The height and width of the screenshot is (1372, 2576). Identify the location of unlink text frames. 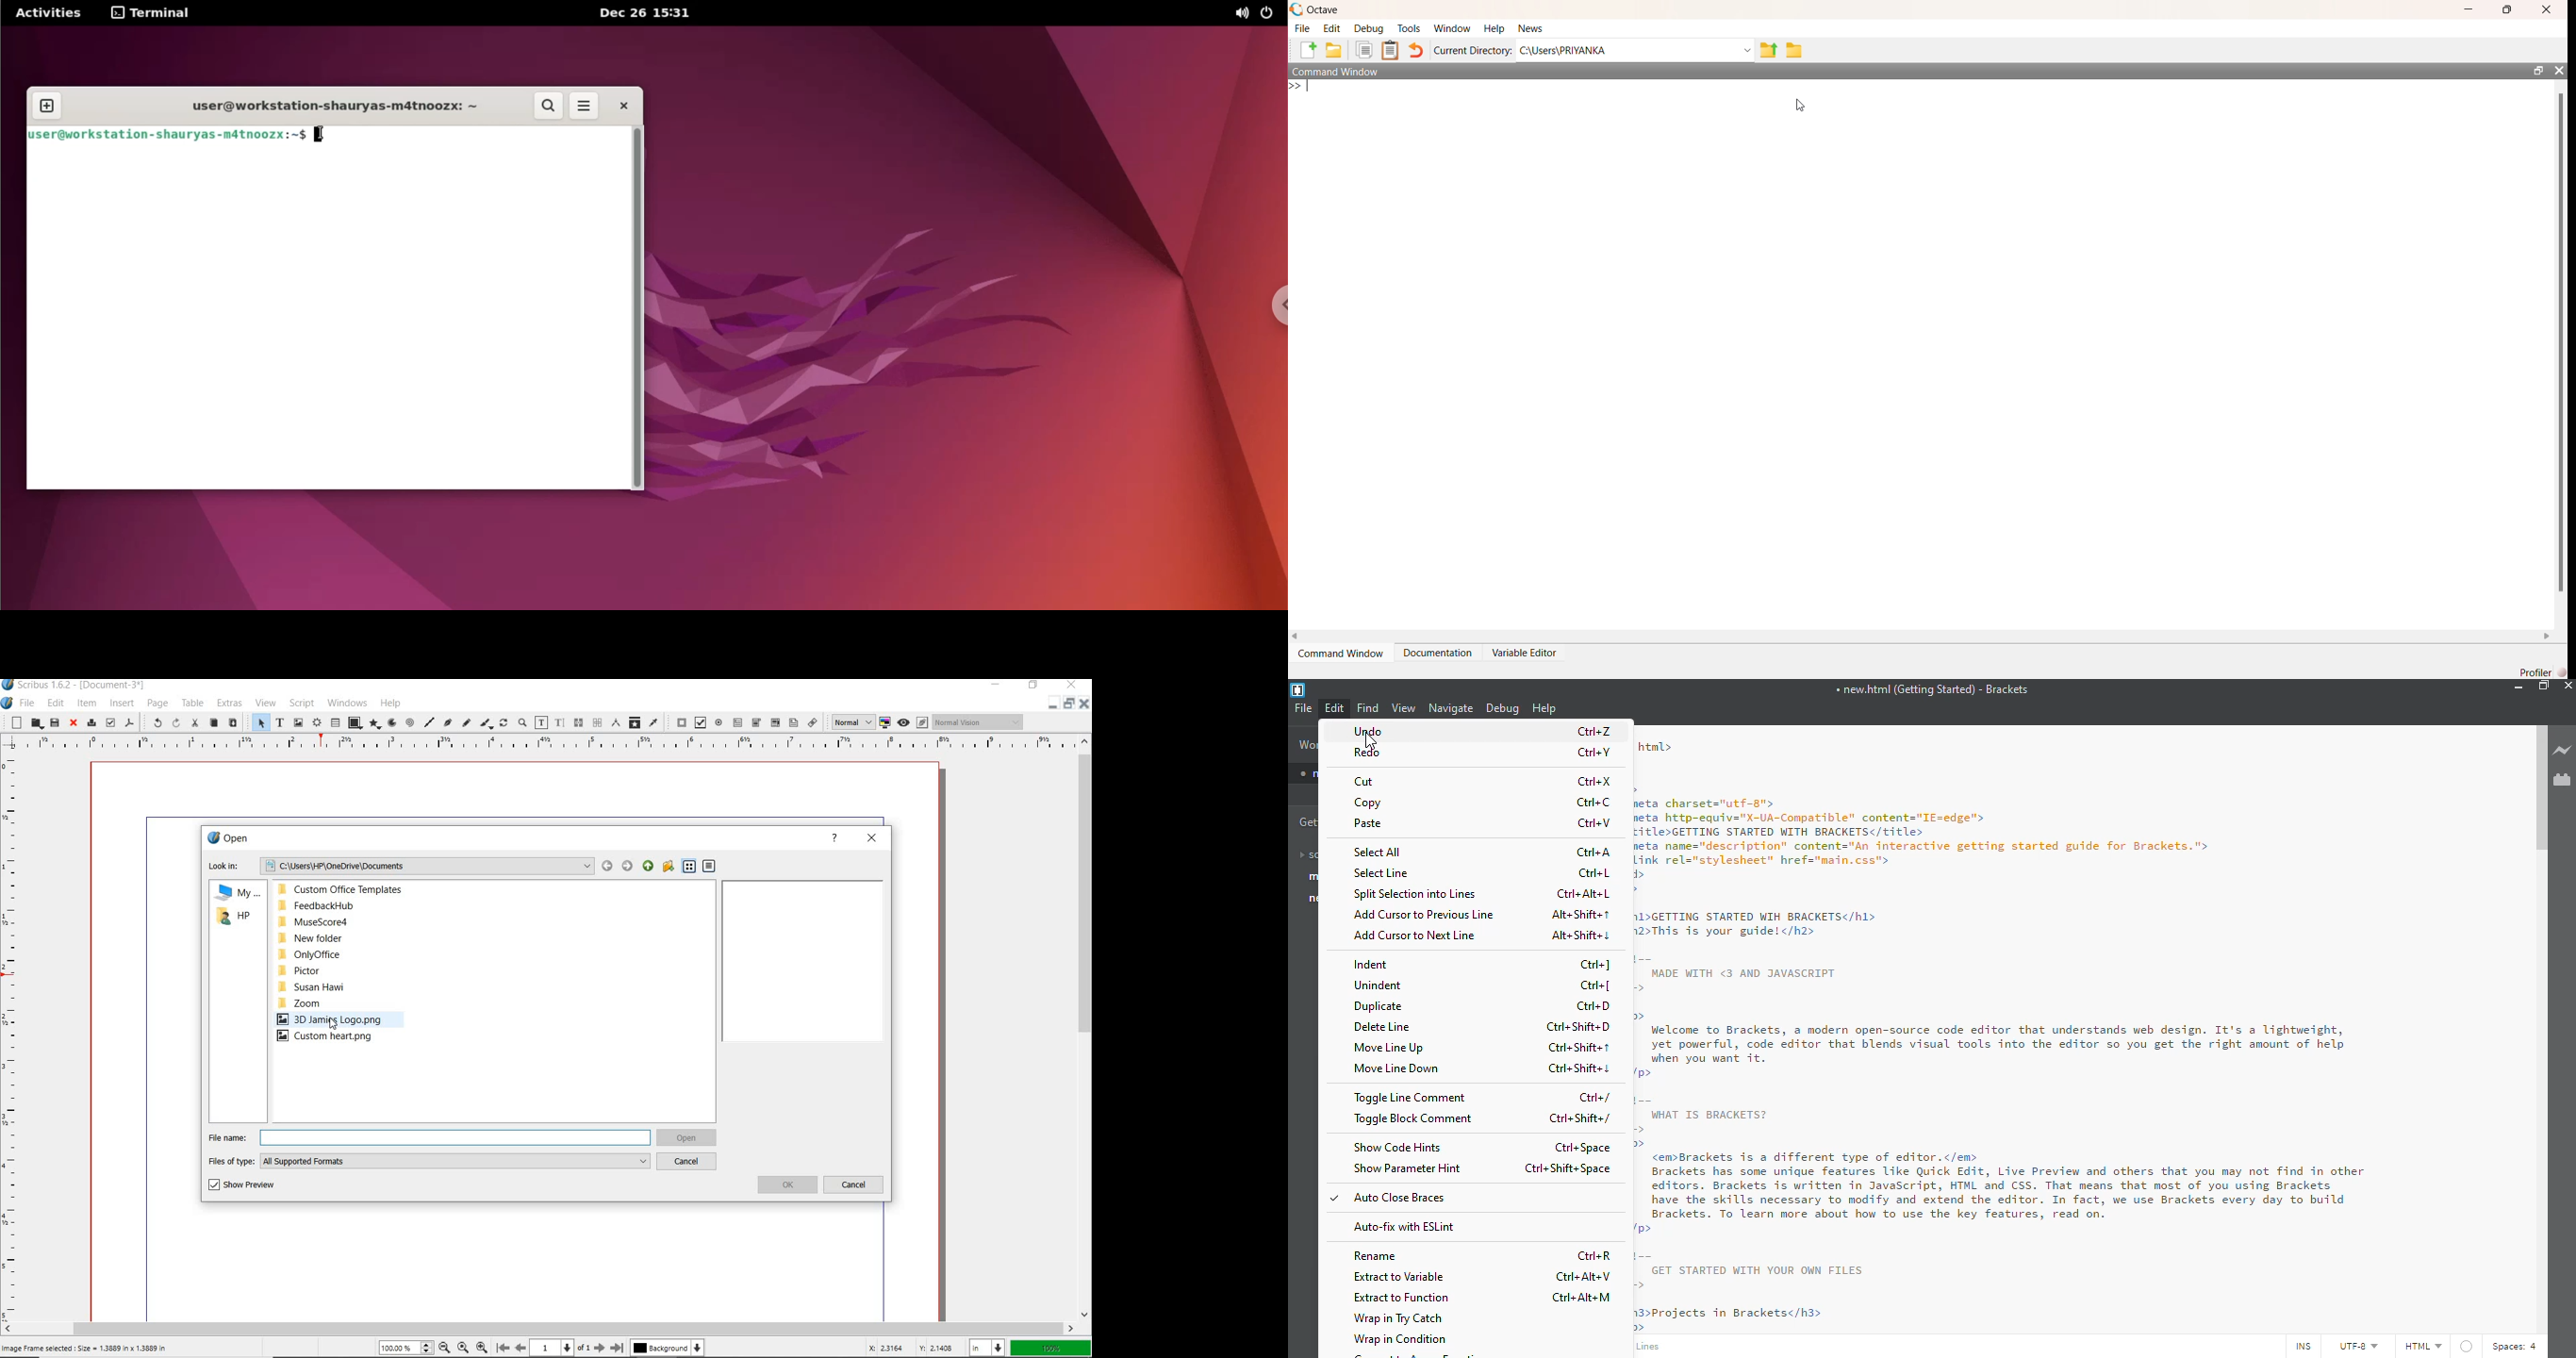
(594, 723).